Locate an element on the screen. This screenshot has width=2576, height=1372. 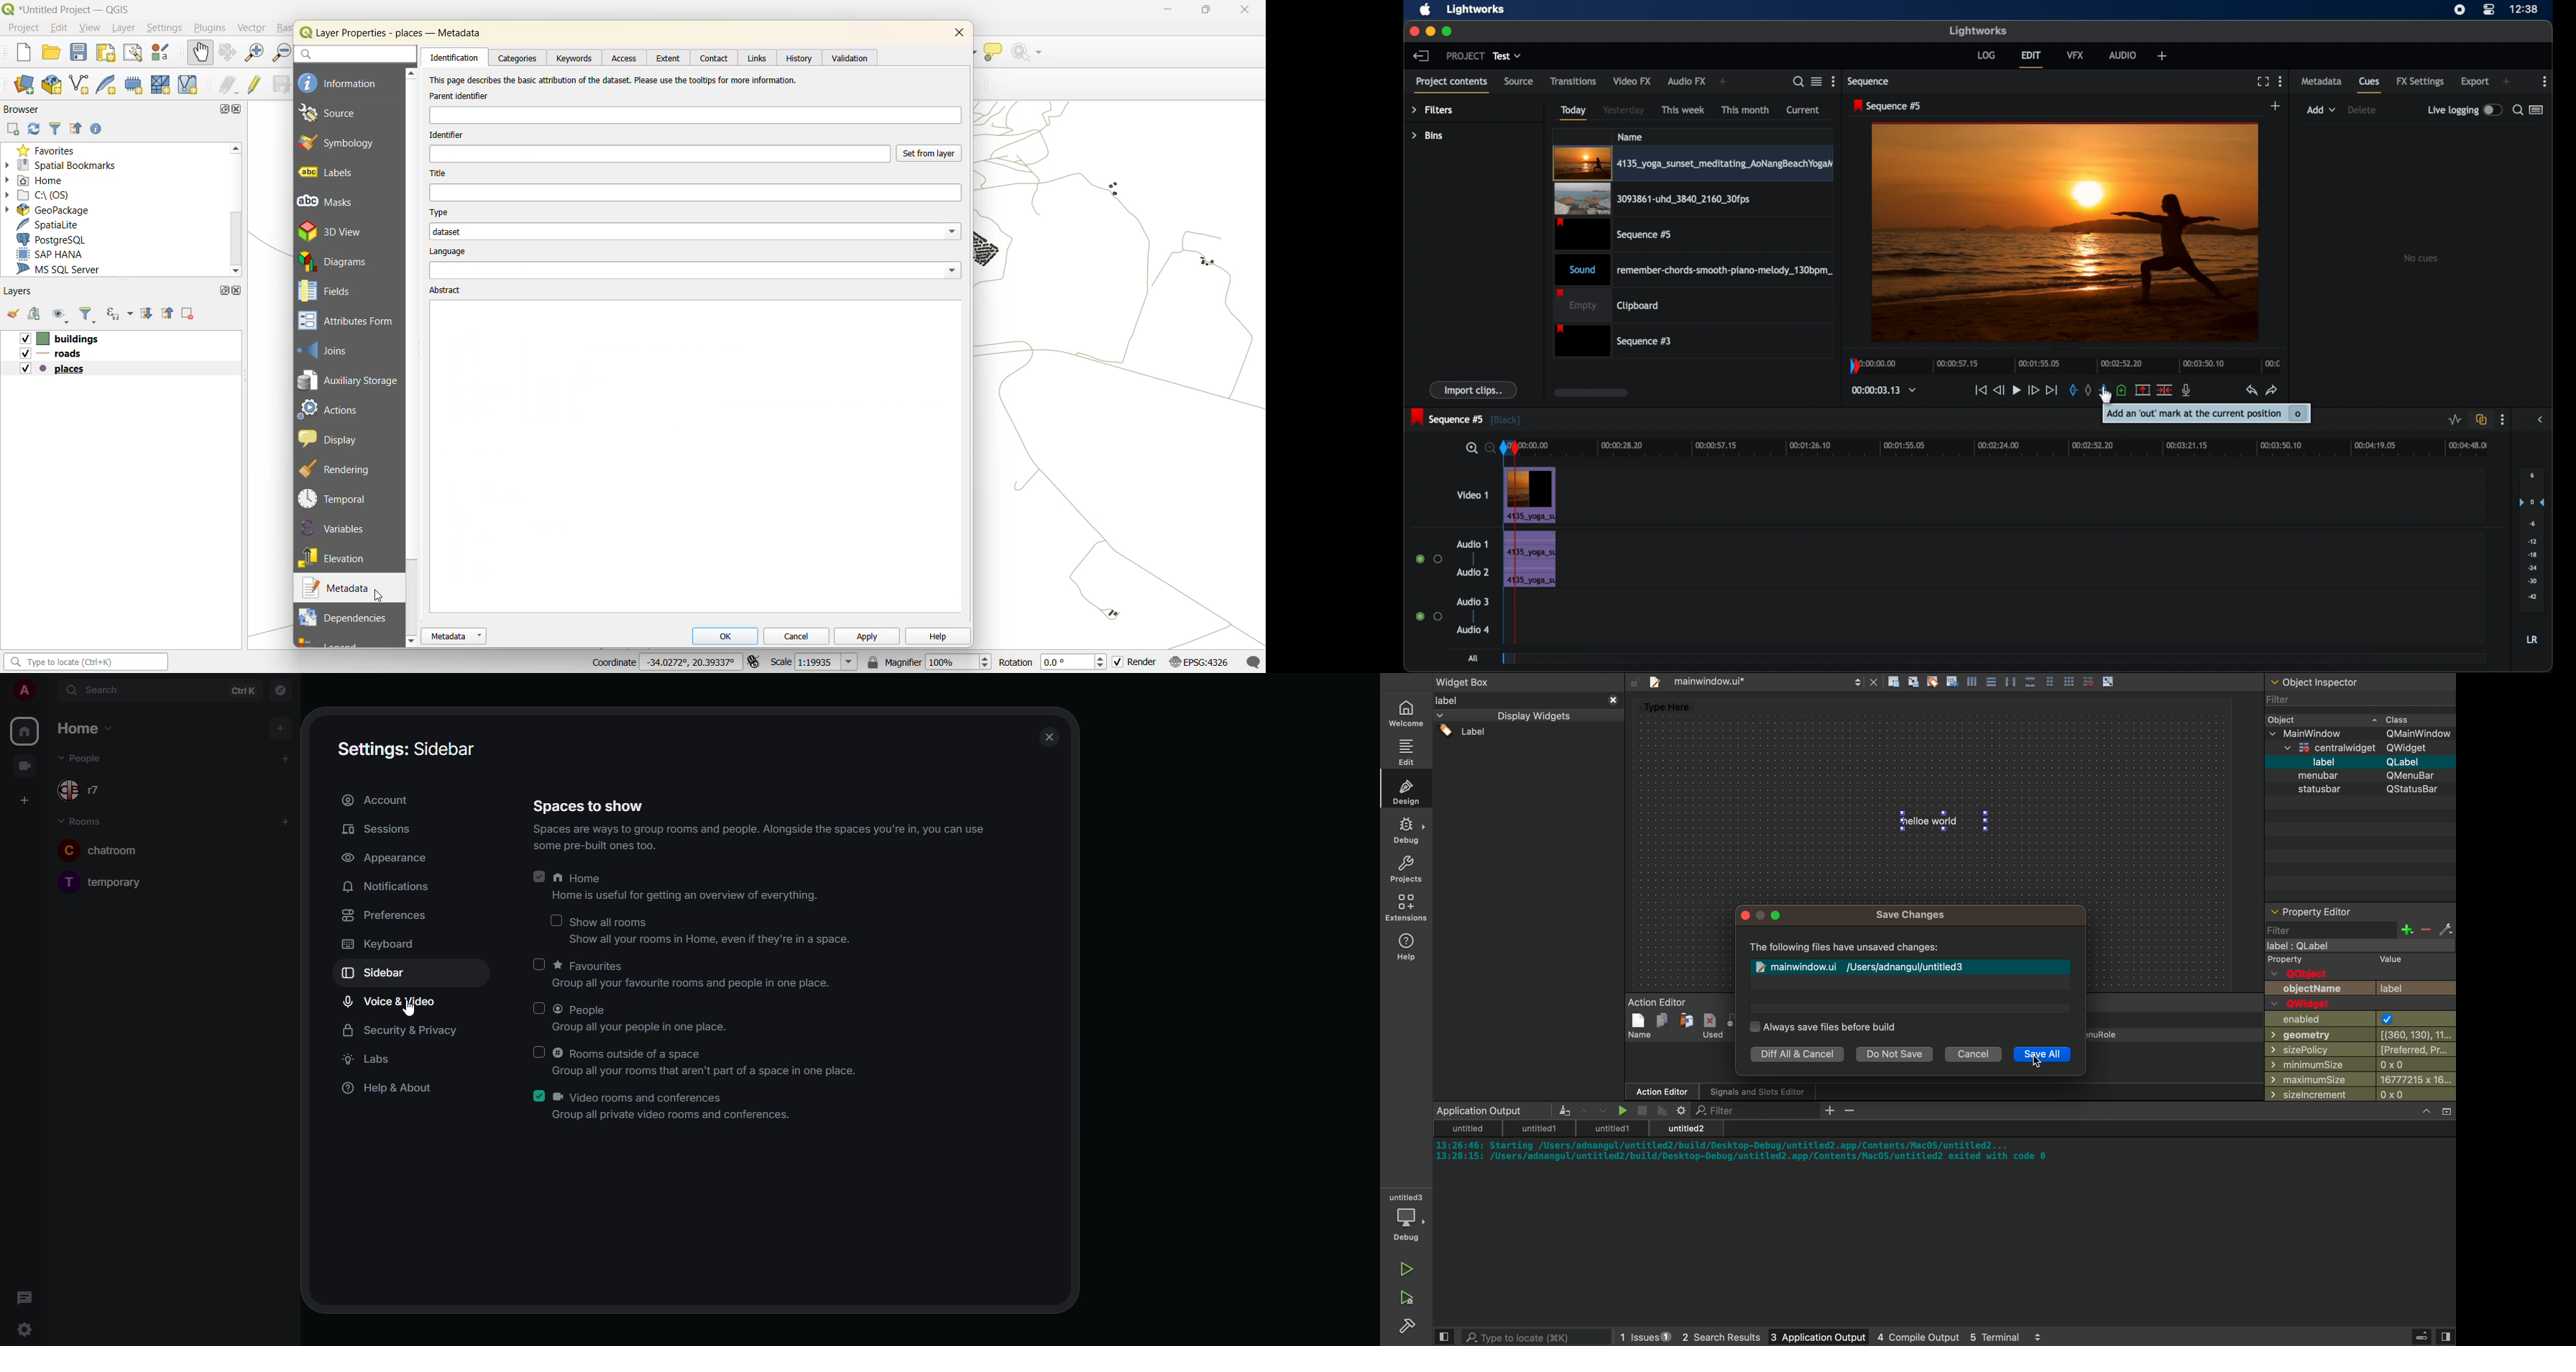
audio 1 is located at coordinates (1471, 545).